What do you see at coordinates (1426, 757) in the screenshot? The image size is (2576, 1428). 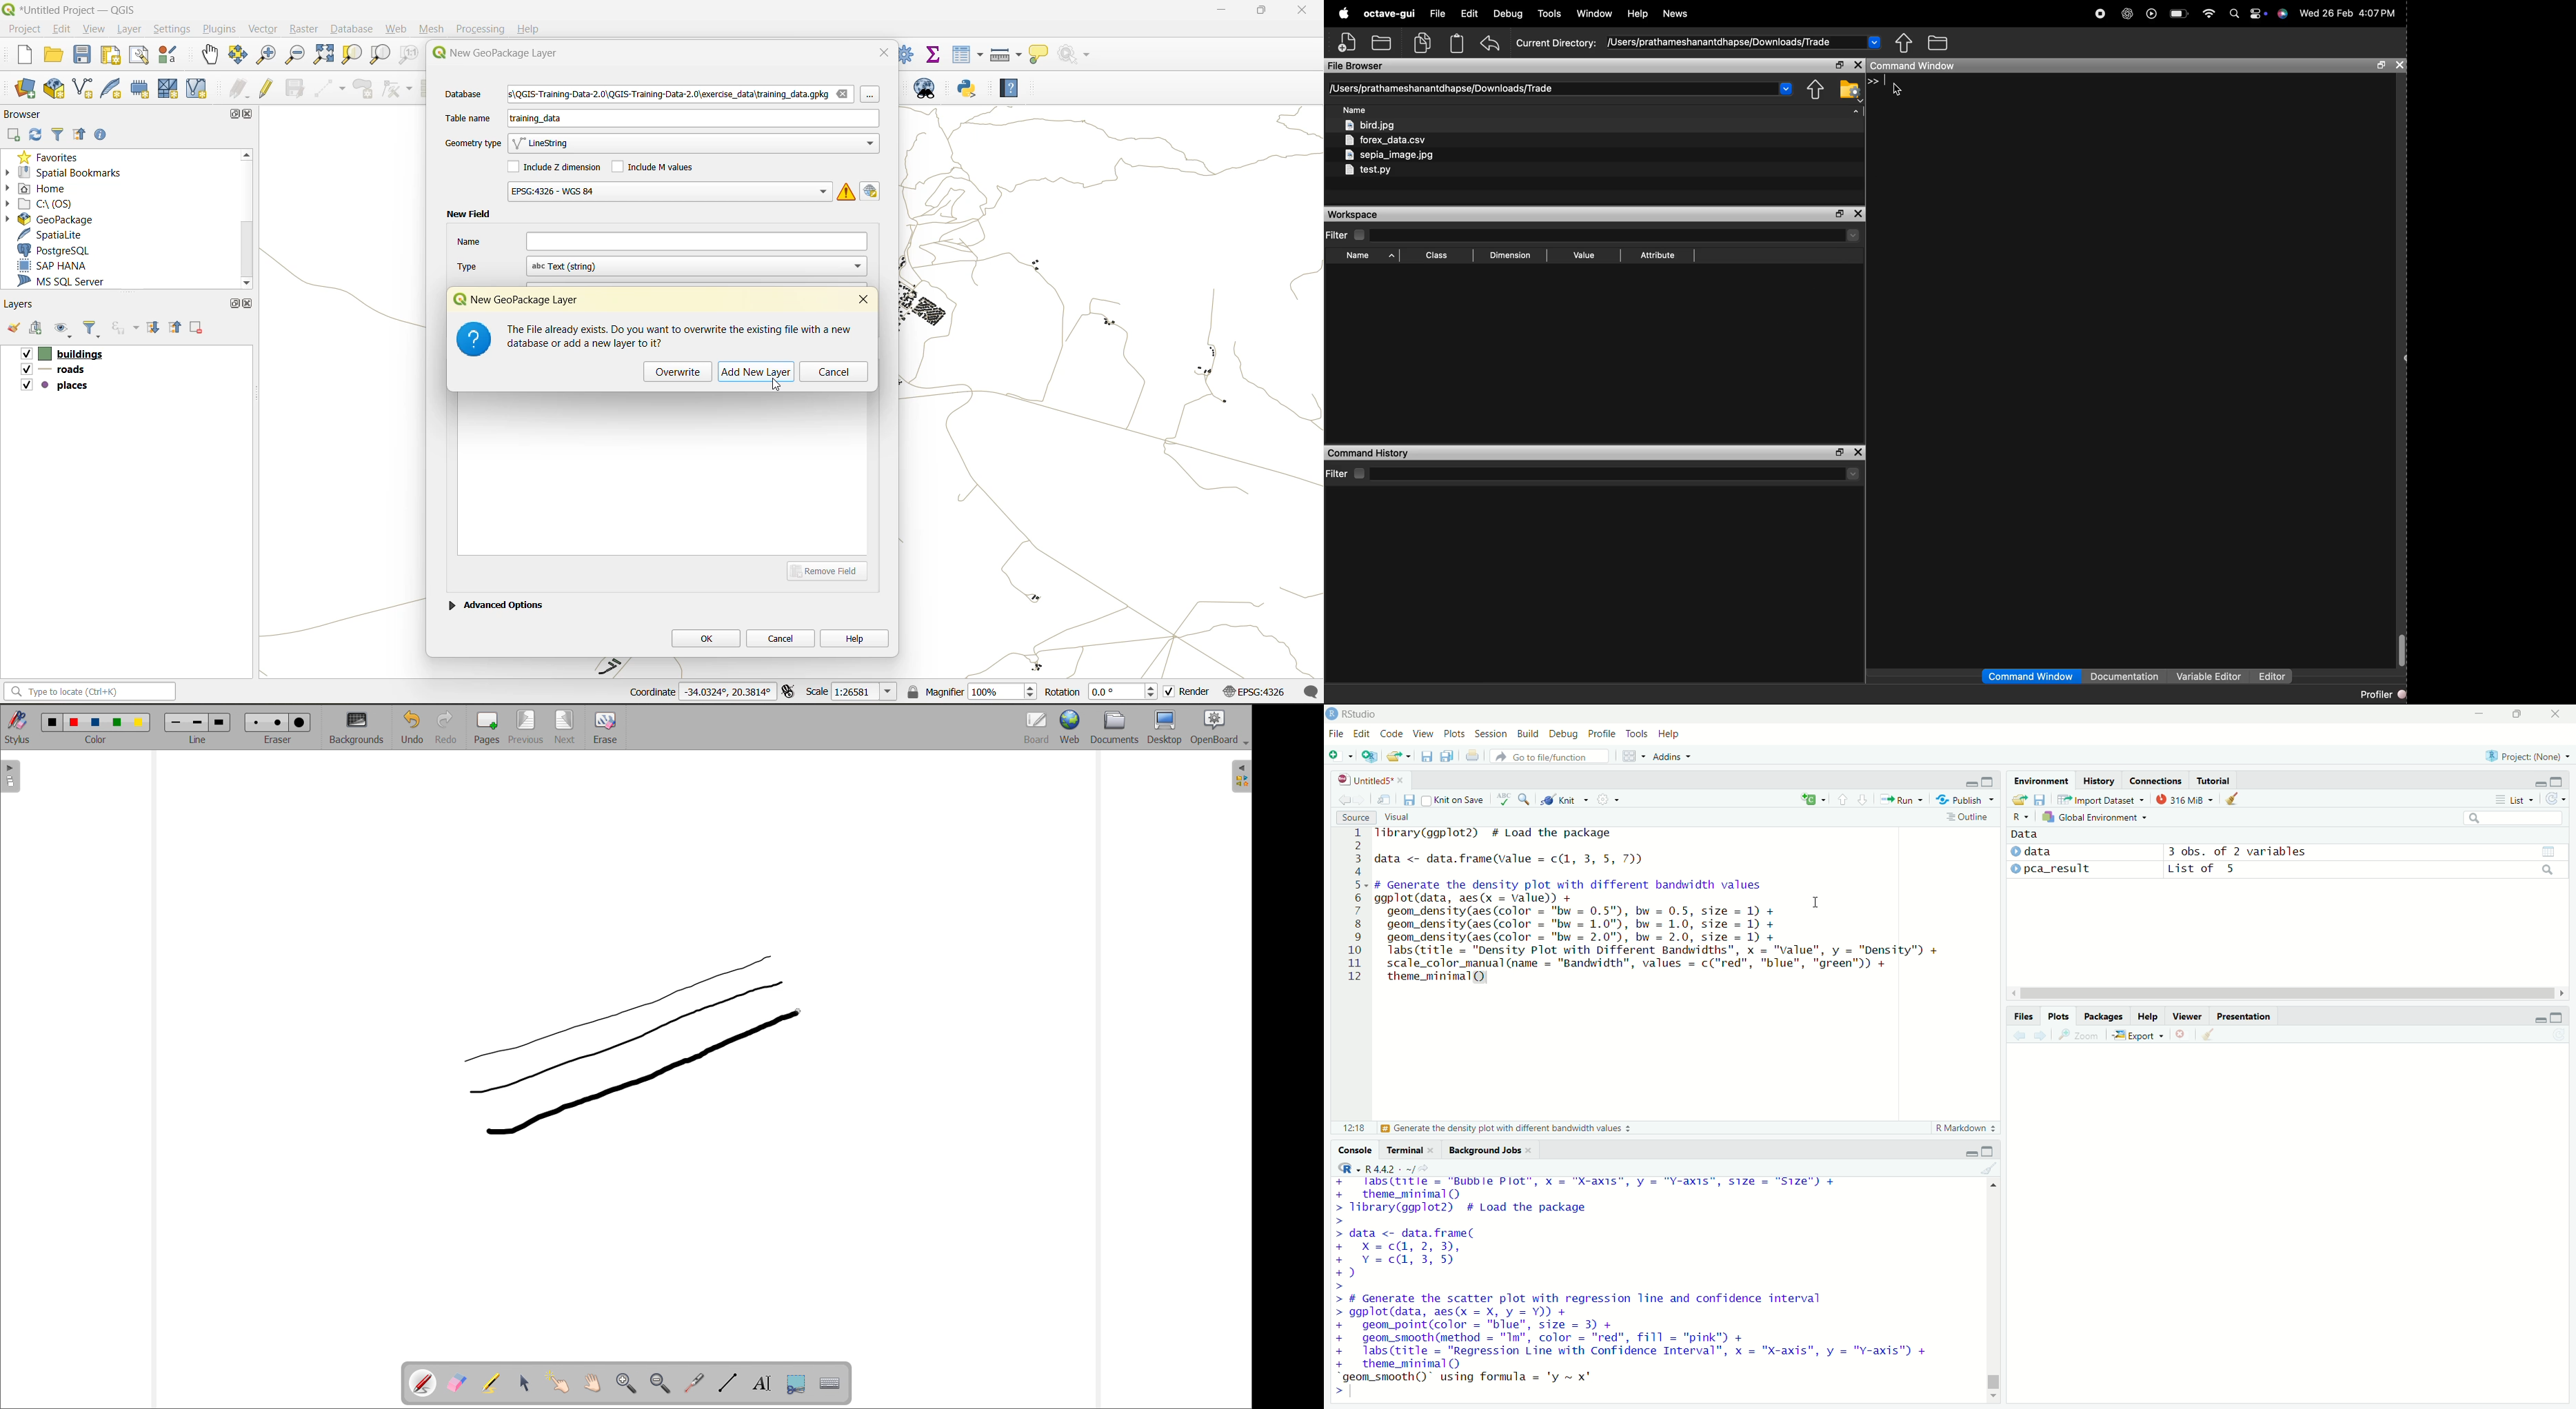 I see `Save current document` at bounding box center [1426, 757].